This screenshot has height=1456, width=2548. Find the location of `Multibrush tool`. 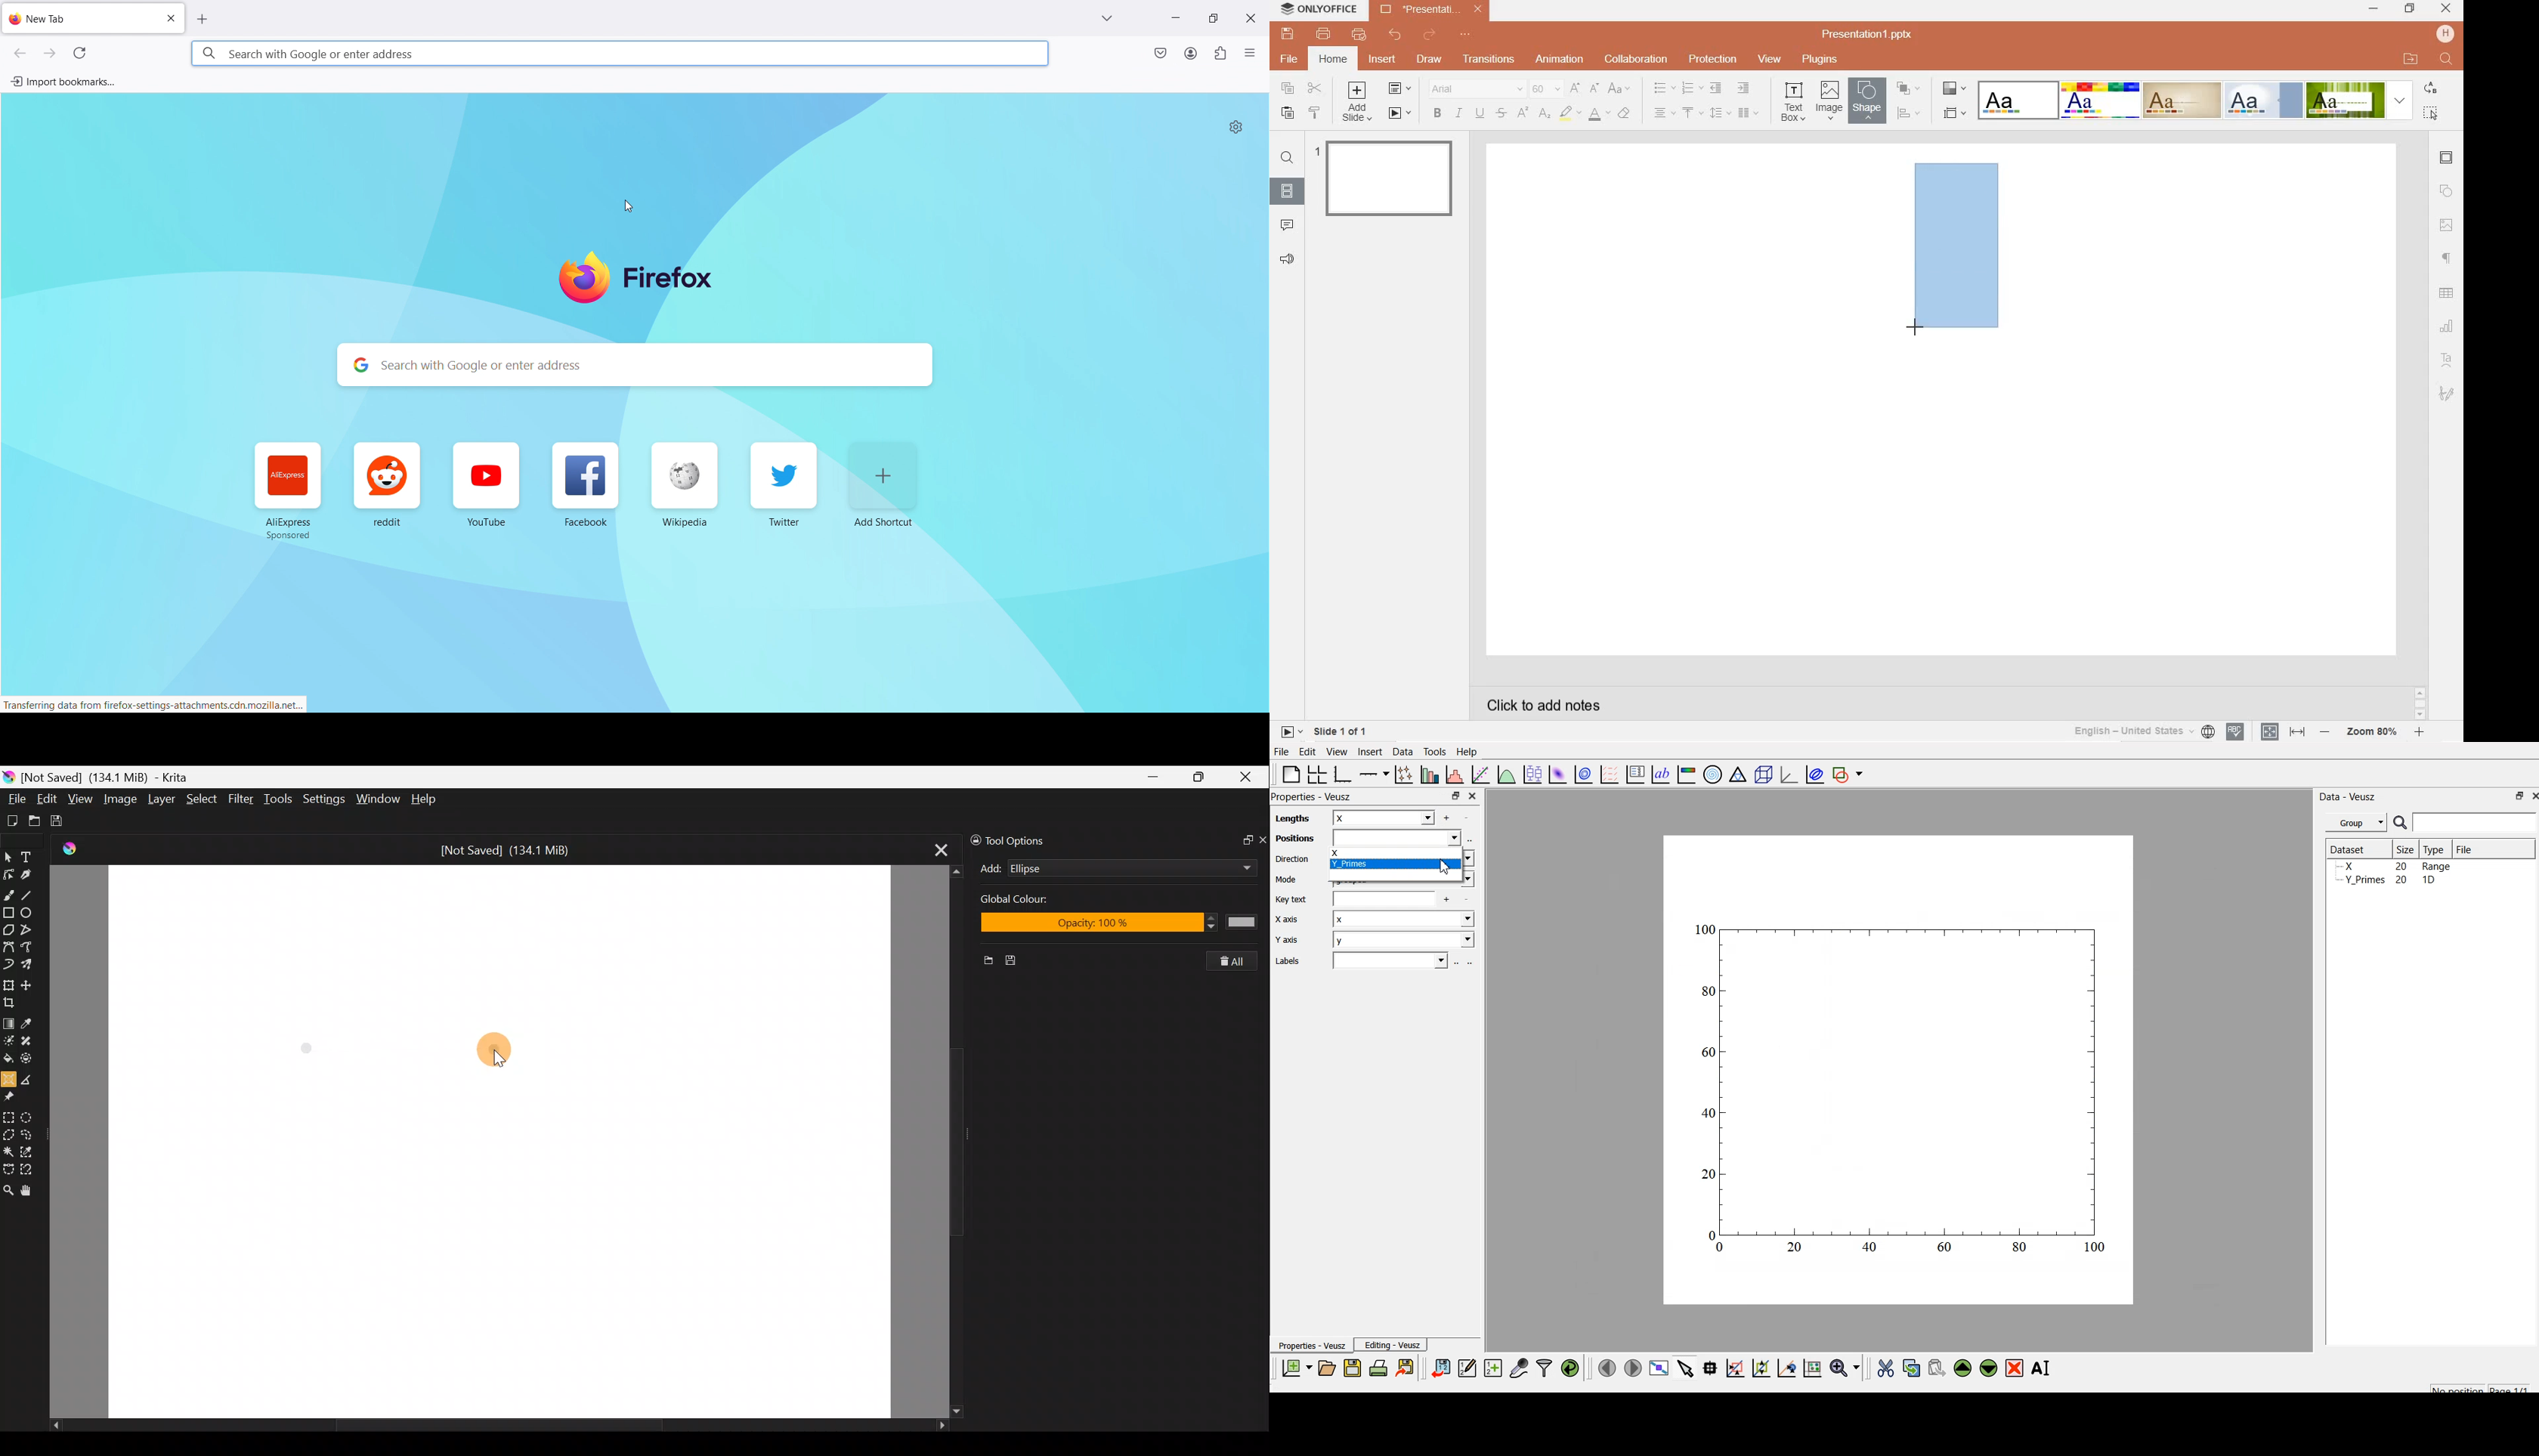

Multibrush tool is located at coordinates (29, 966).